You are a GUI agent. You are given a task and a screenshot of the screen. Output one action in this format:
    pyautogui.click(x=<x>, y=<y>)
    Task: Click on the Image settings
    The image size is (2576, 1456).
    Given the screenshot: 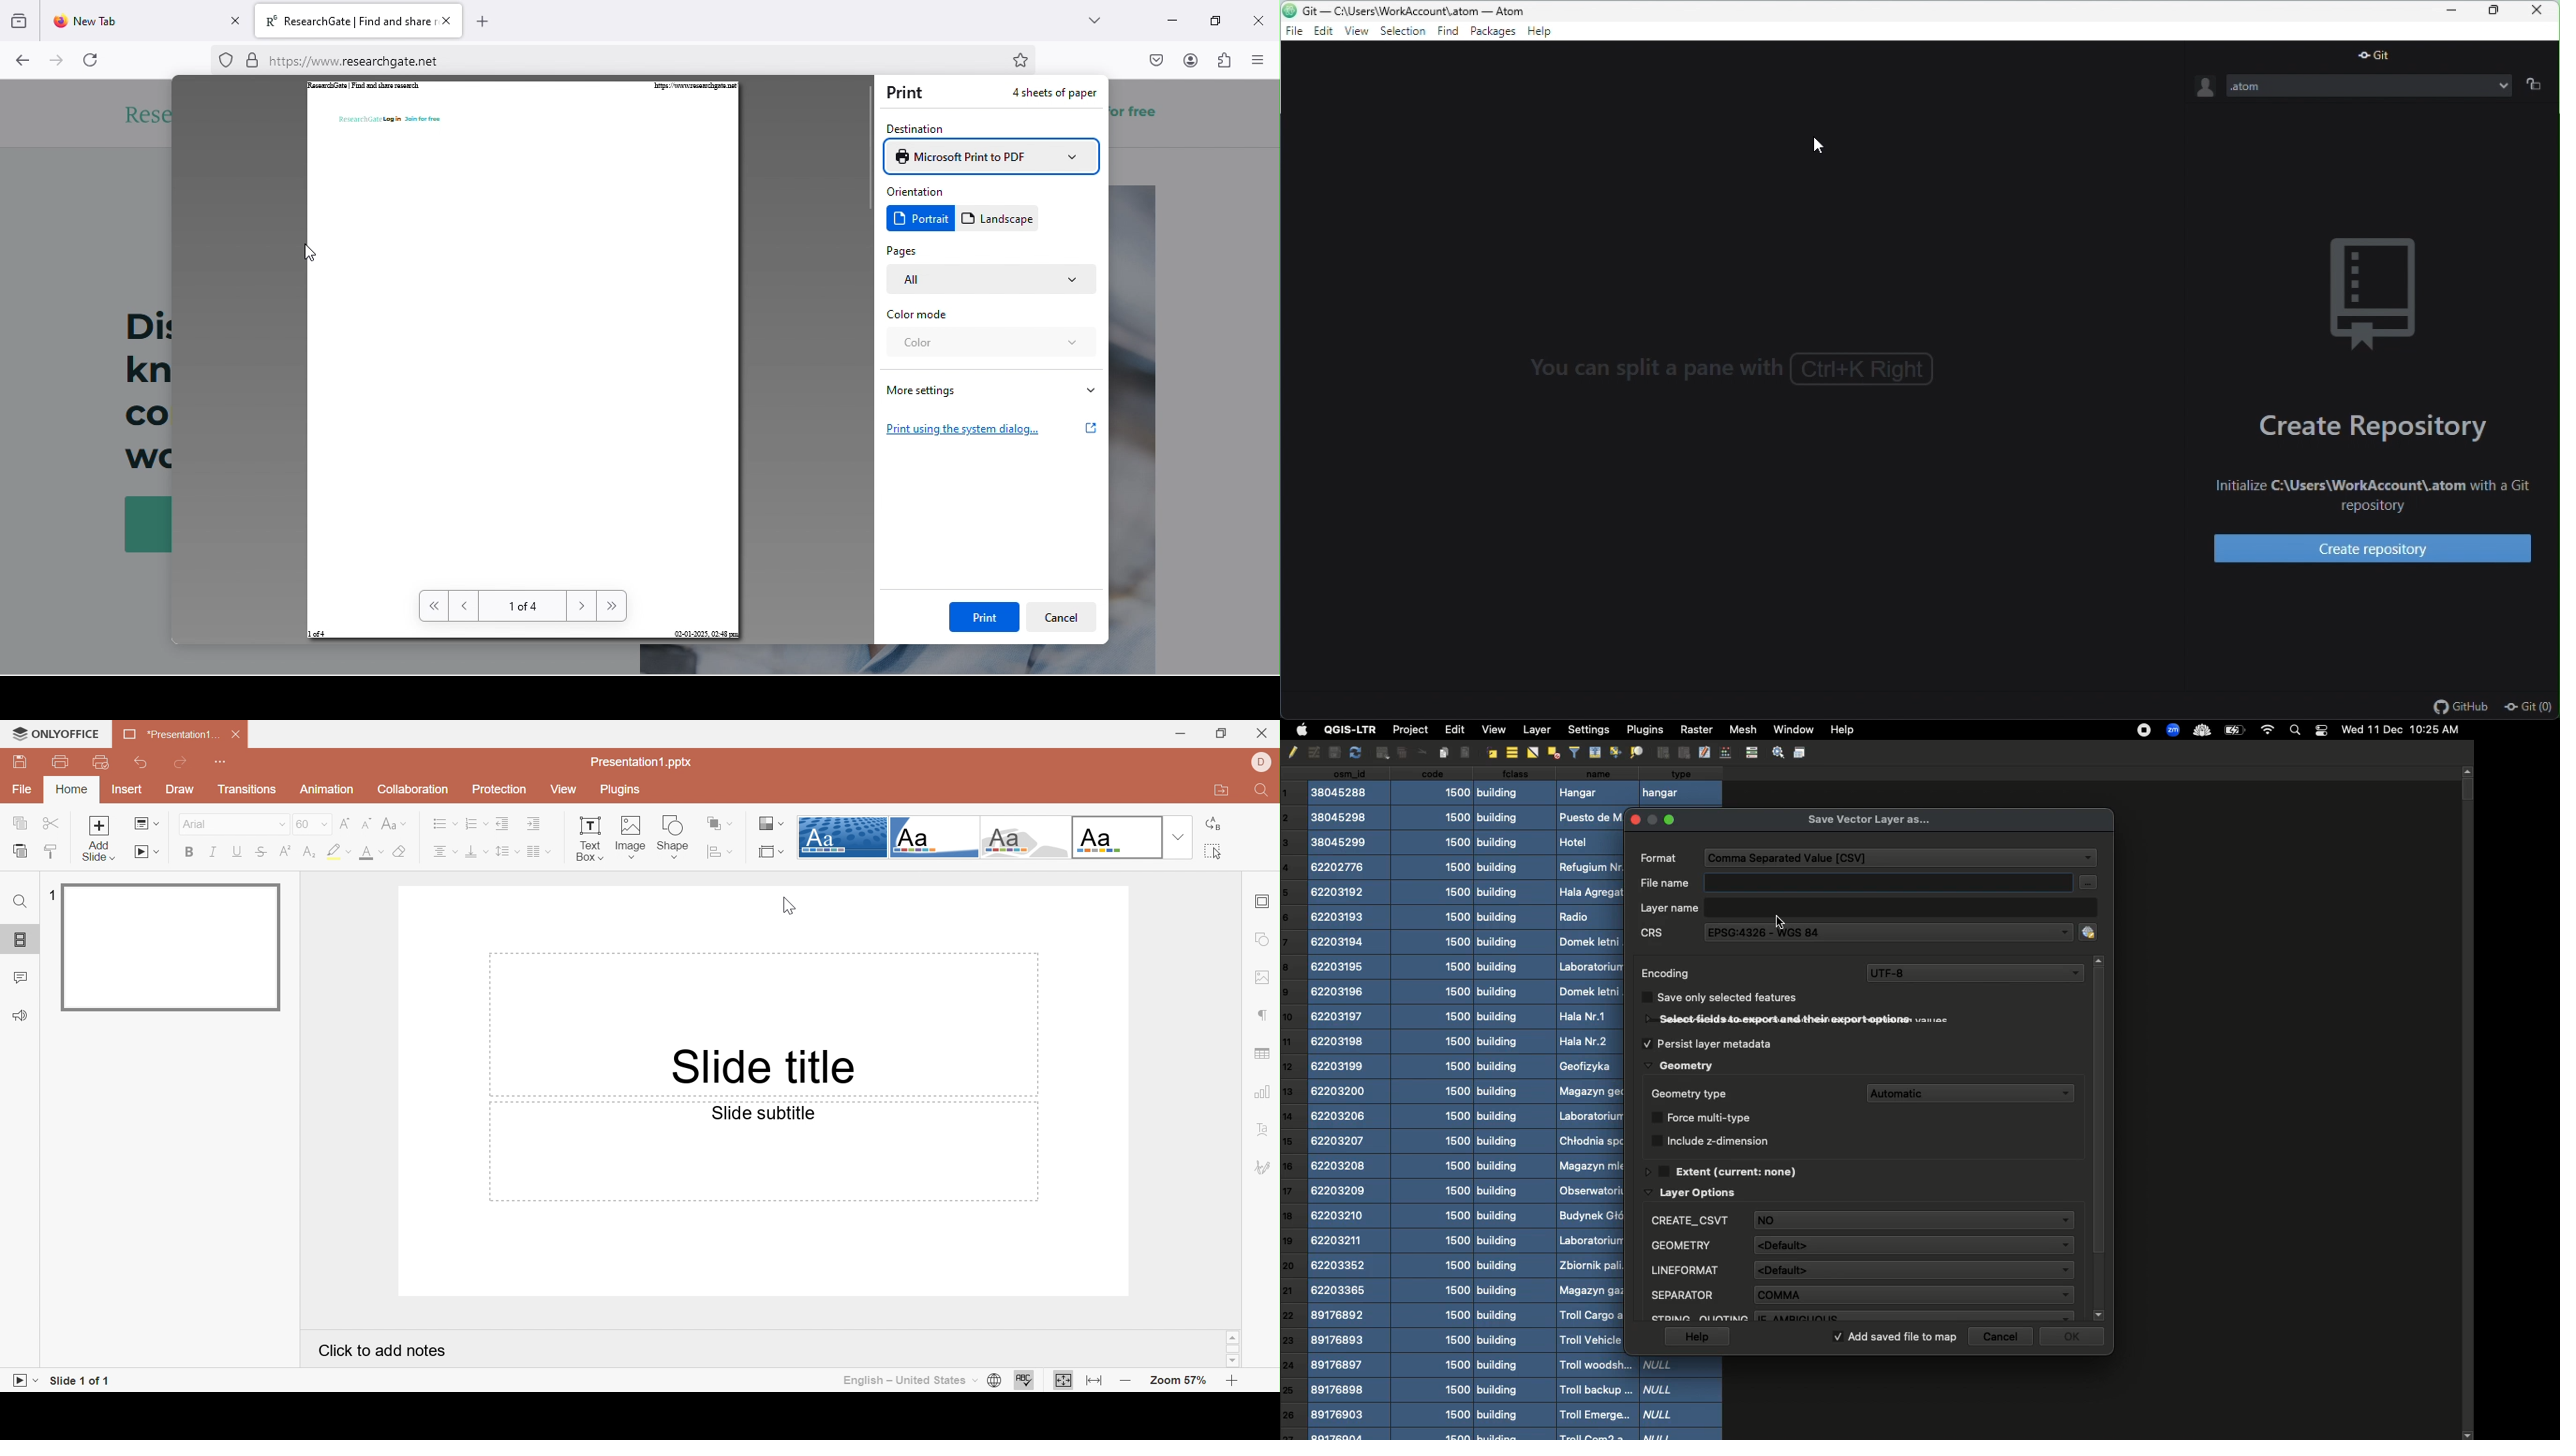 What is the action you would take?
    pyautogui.click(x=1265, y=977)
    